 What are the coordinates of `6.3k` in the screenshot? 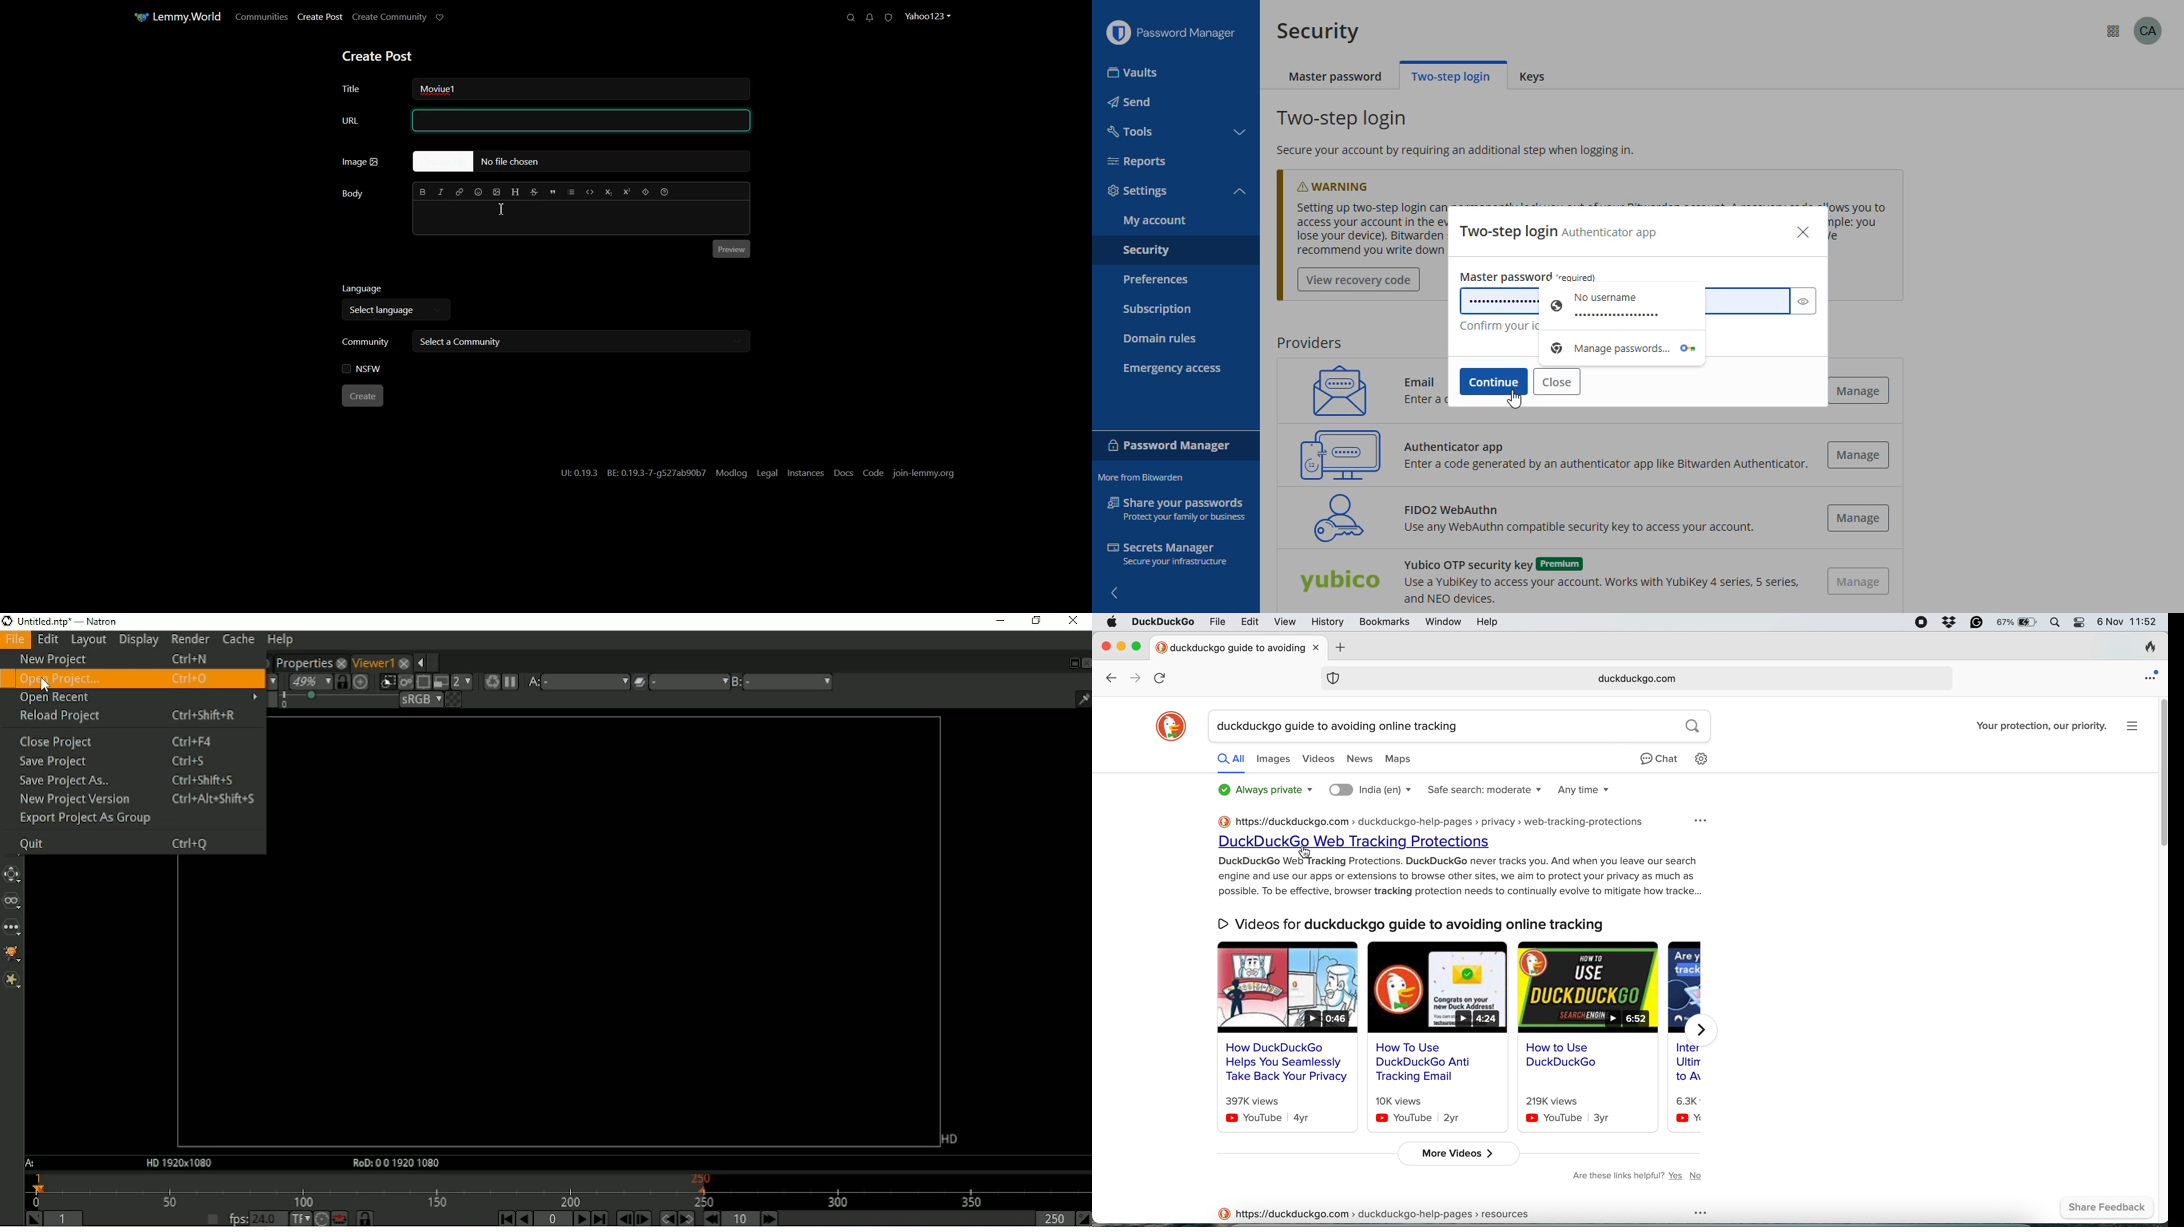 It's located at (1685, 1101).